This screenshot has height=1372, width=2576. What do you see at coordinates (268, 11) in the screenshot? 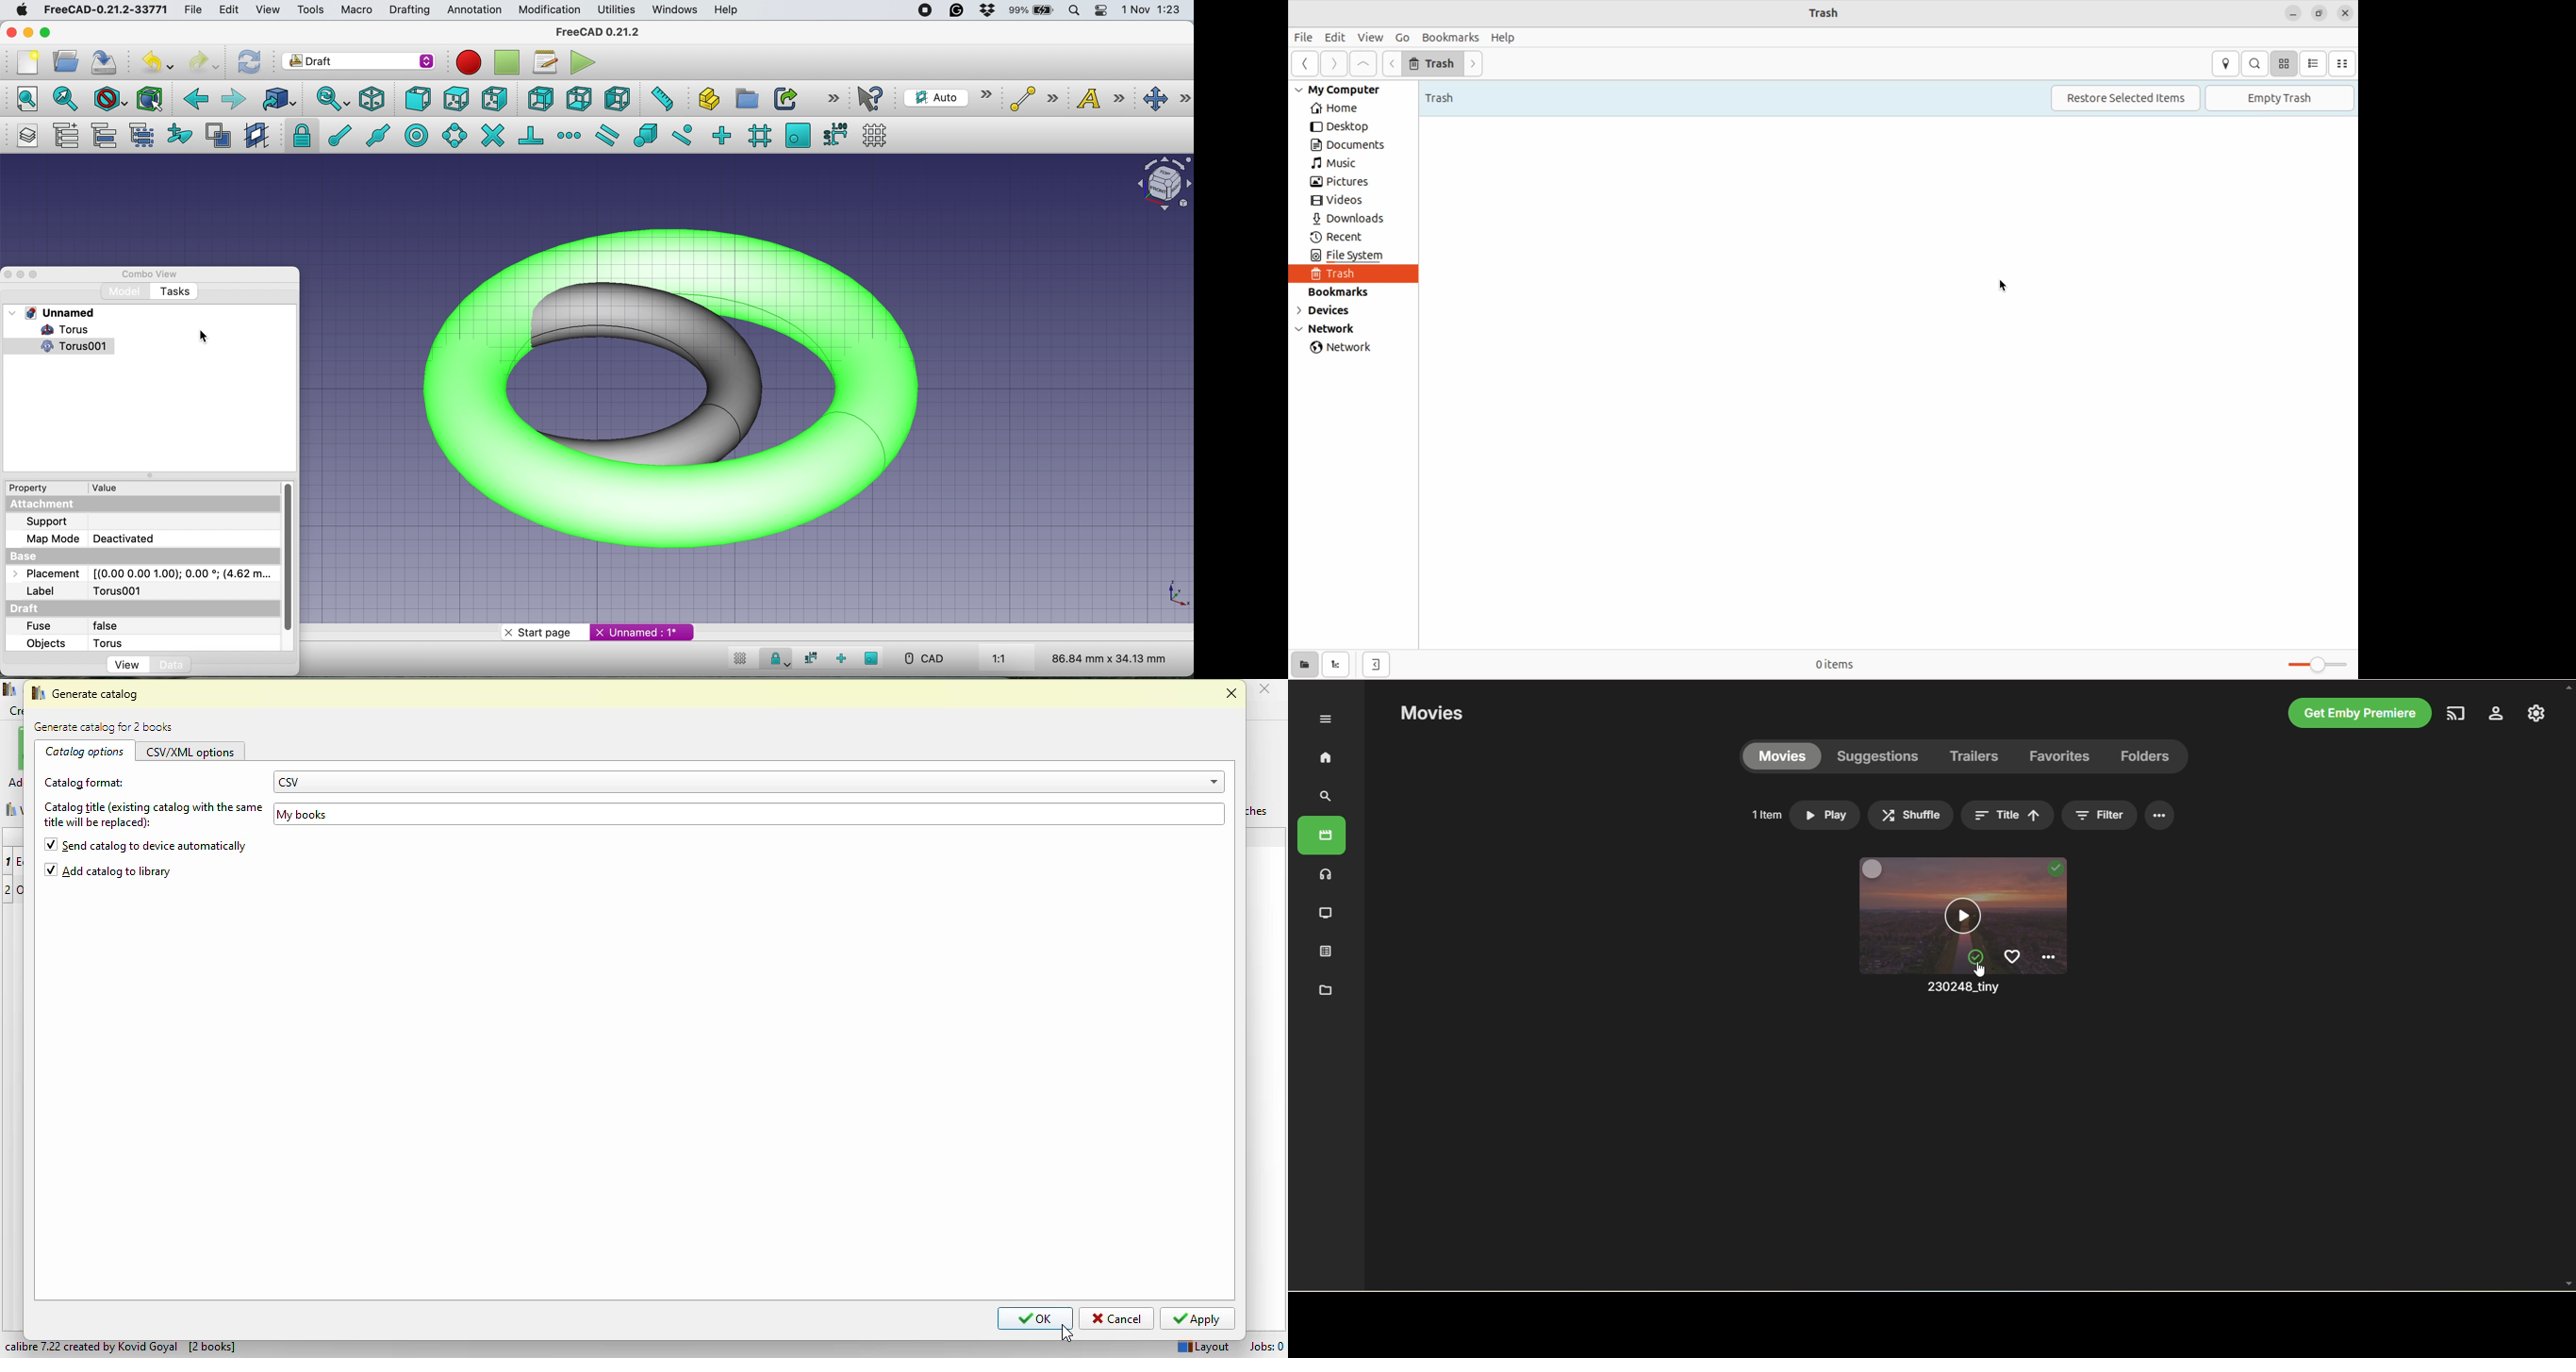
I see `view` at bounding box center [268, 11].